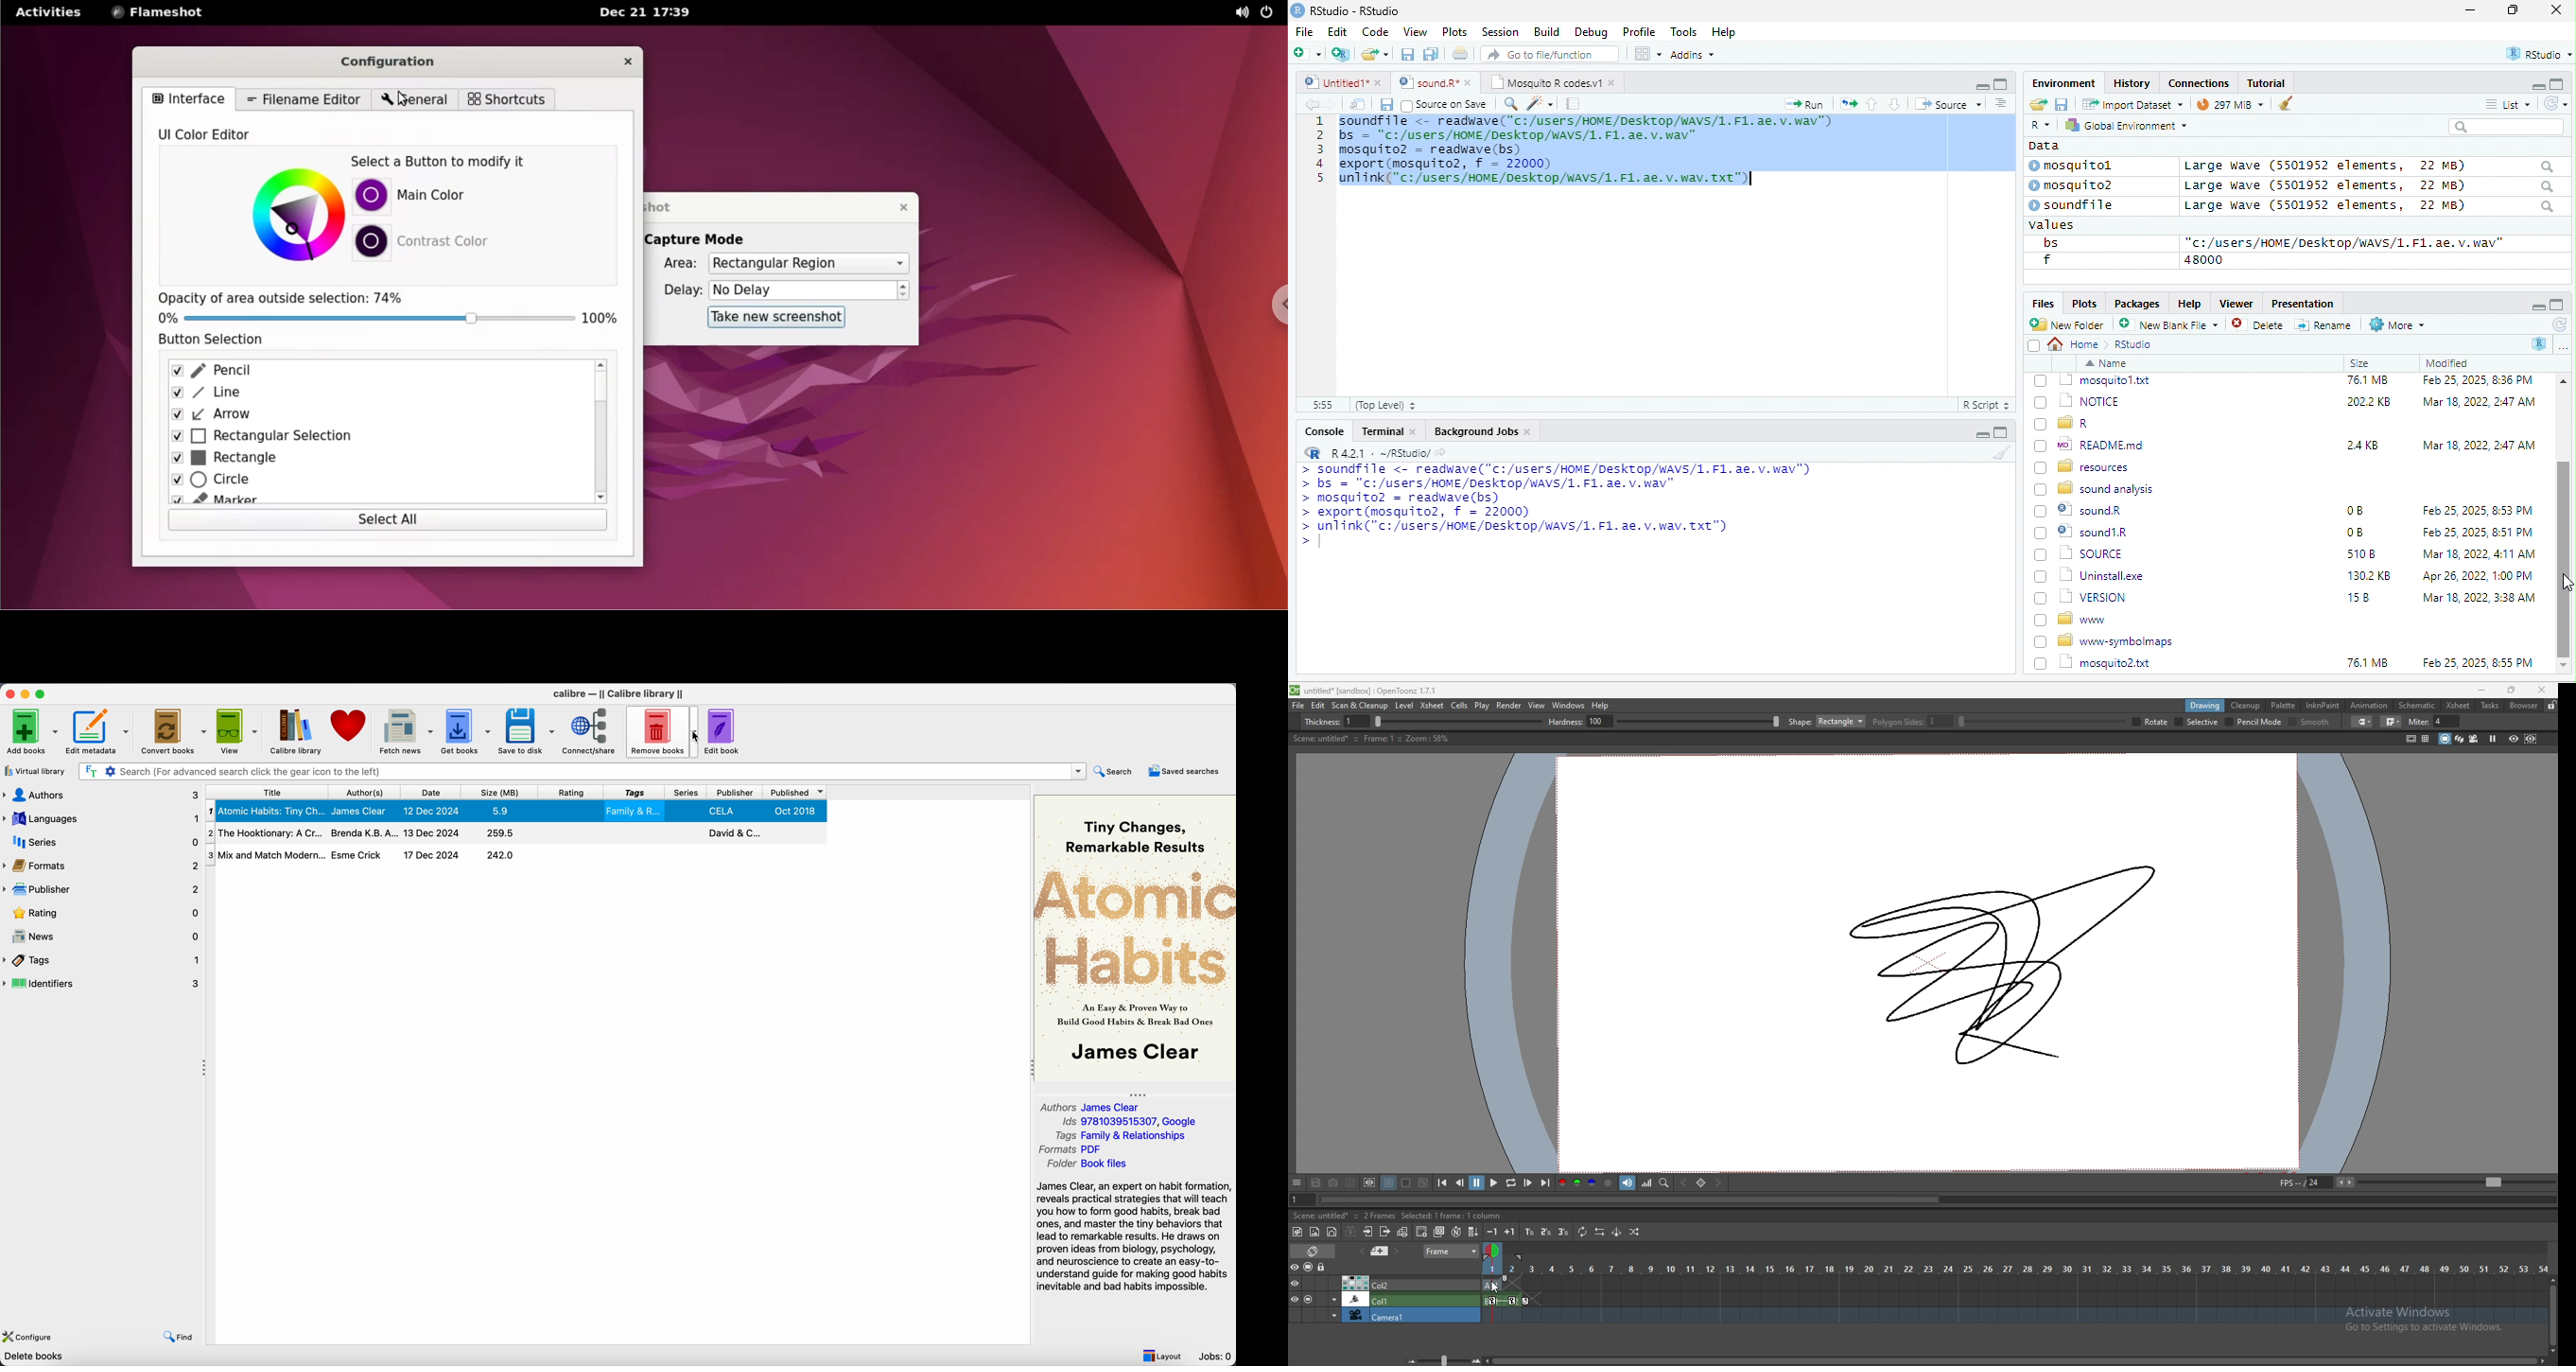 The height and width of the screenshot is (1372, 2576). Describe the element at coordinates (2042, 145) in the screenshot. I see `data` at that location.